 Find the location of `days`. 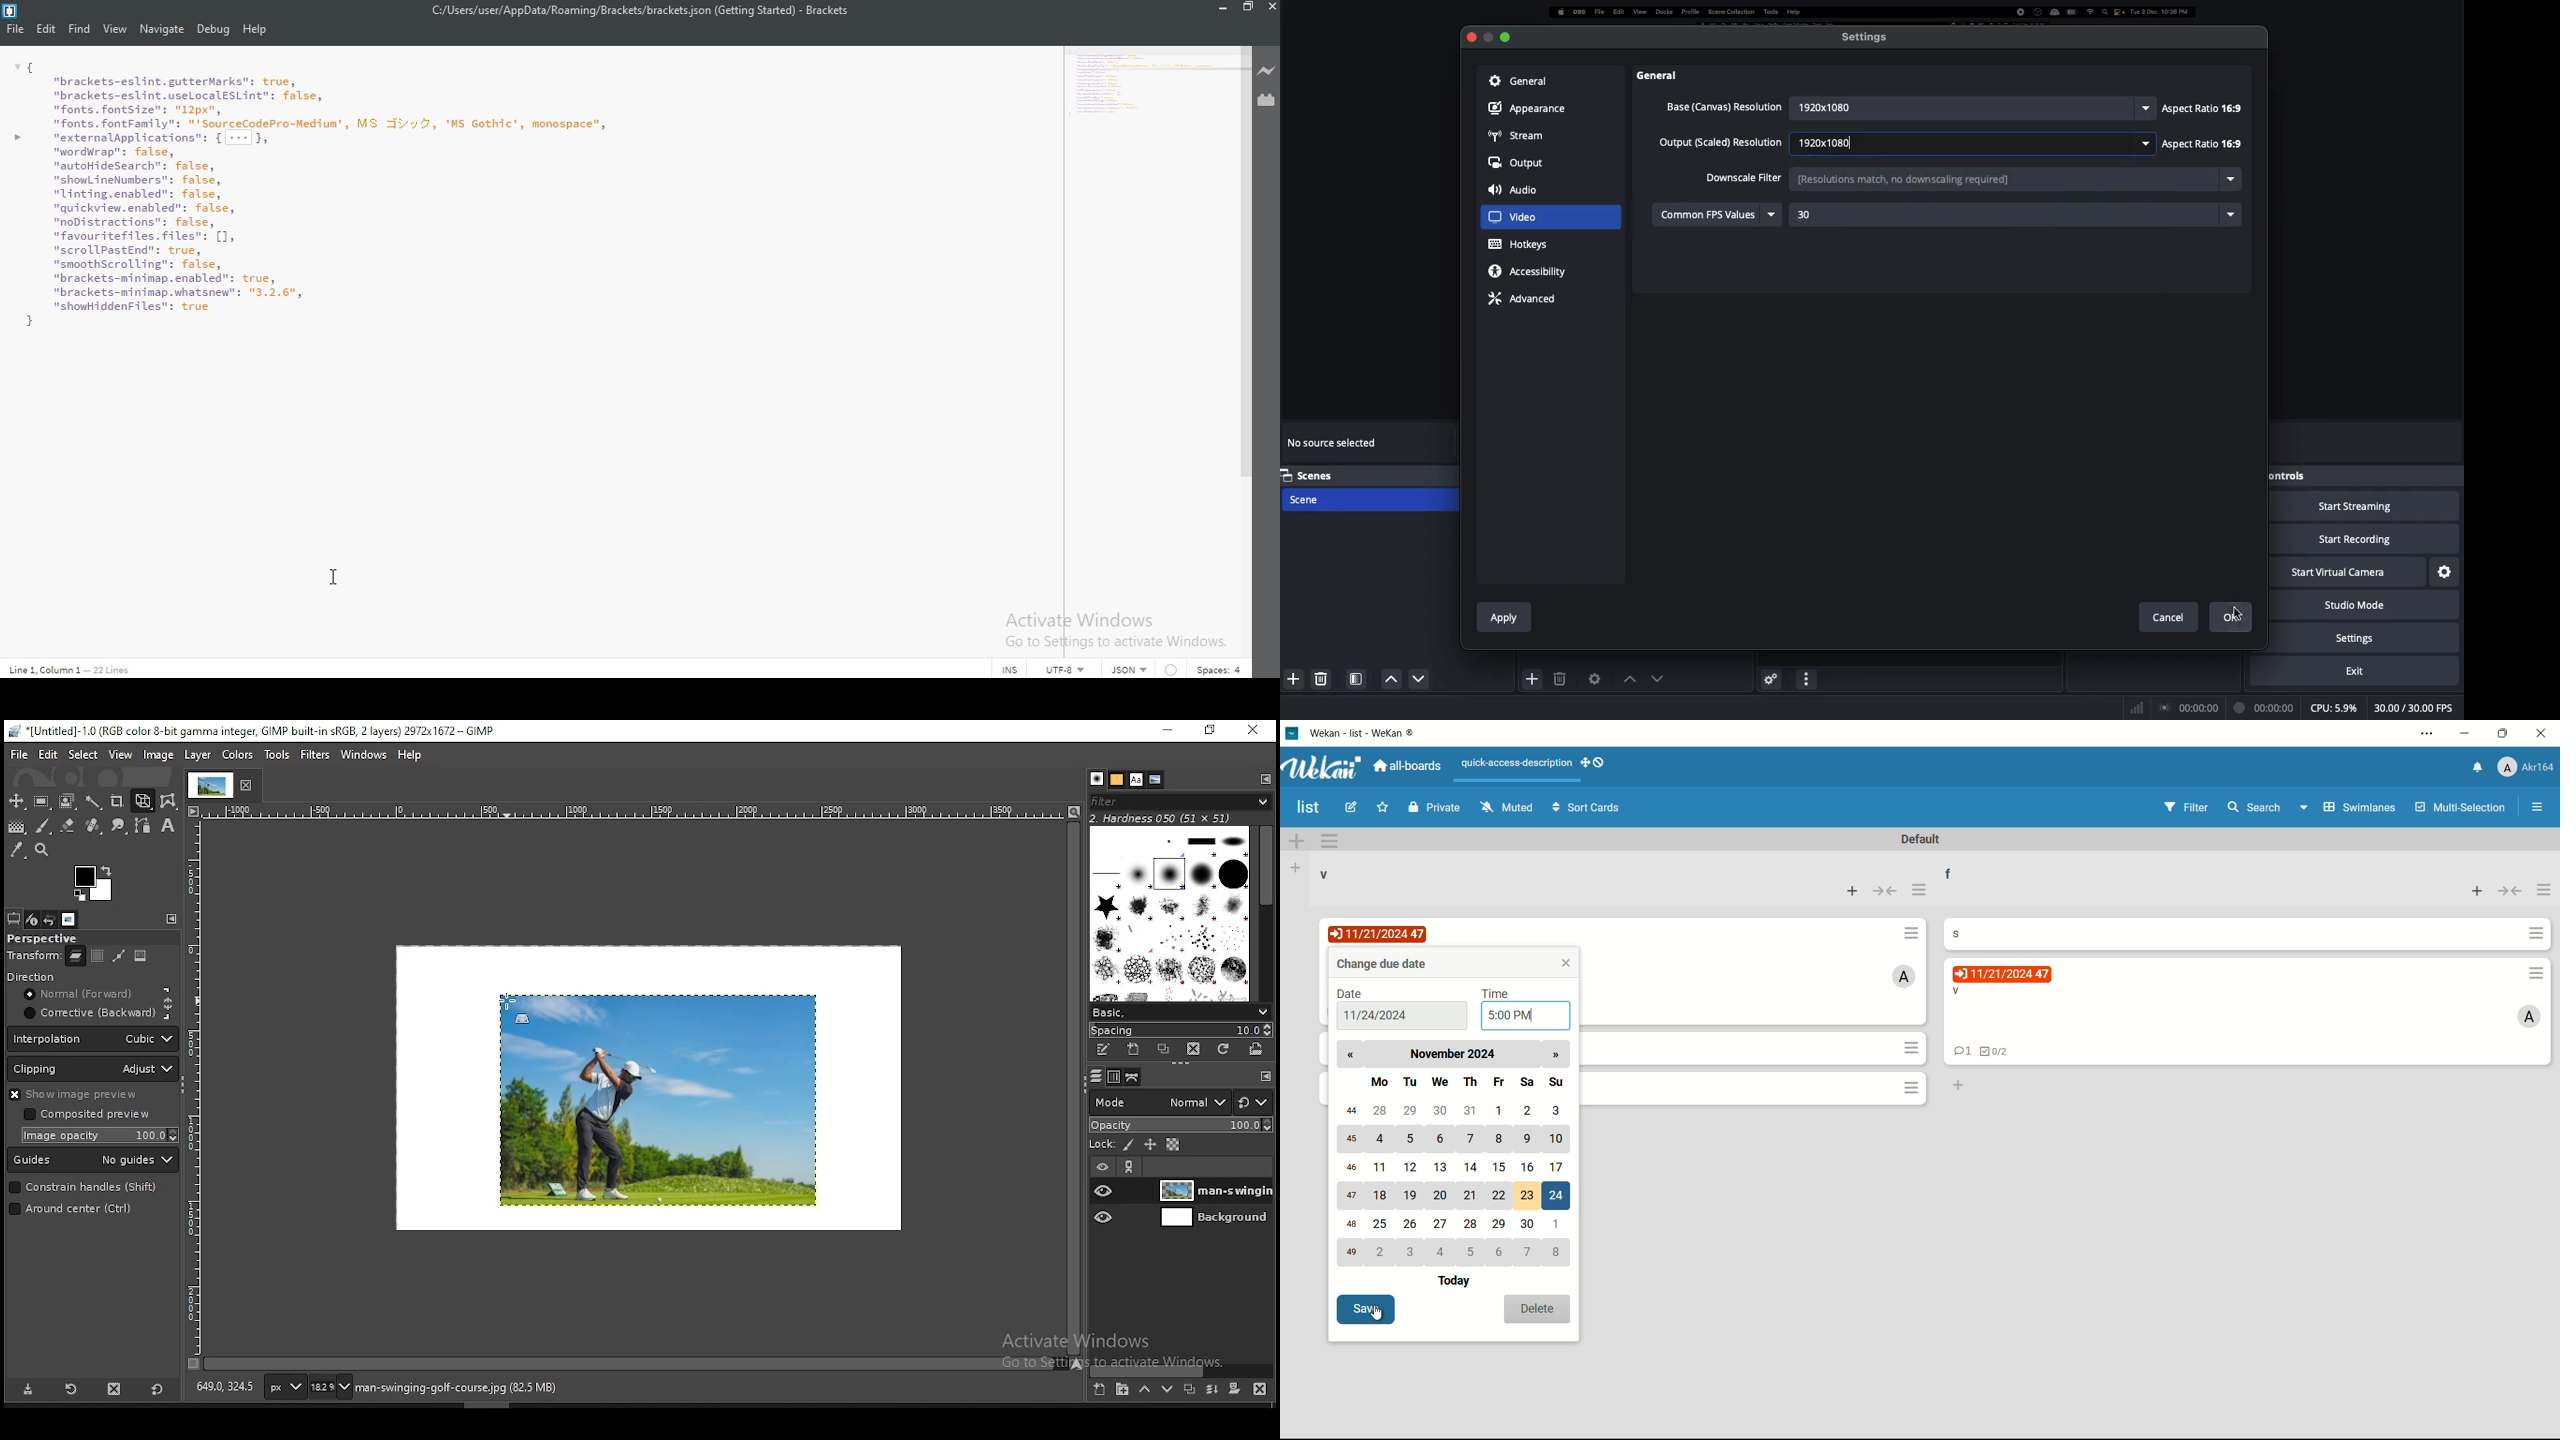

days is located at coordinates (1467, 1080).